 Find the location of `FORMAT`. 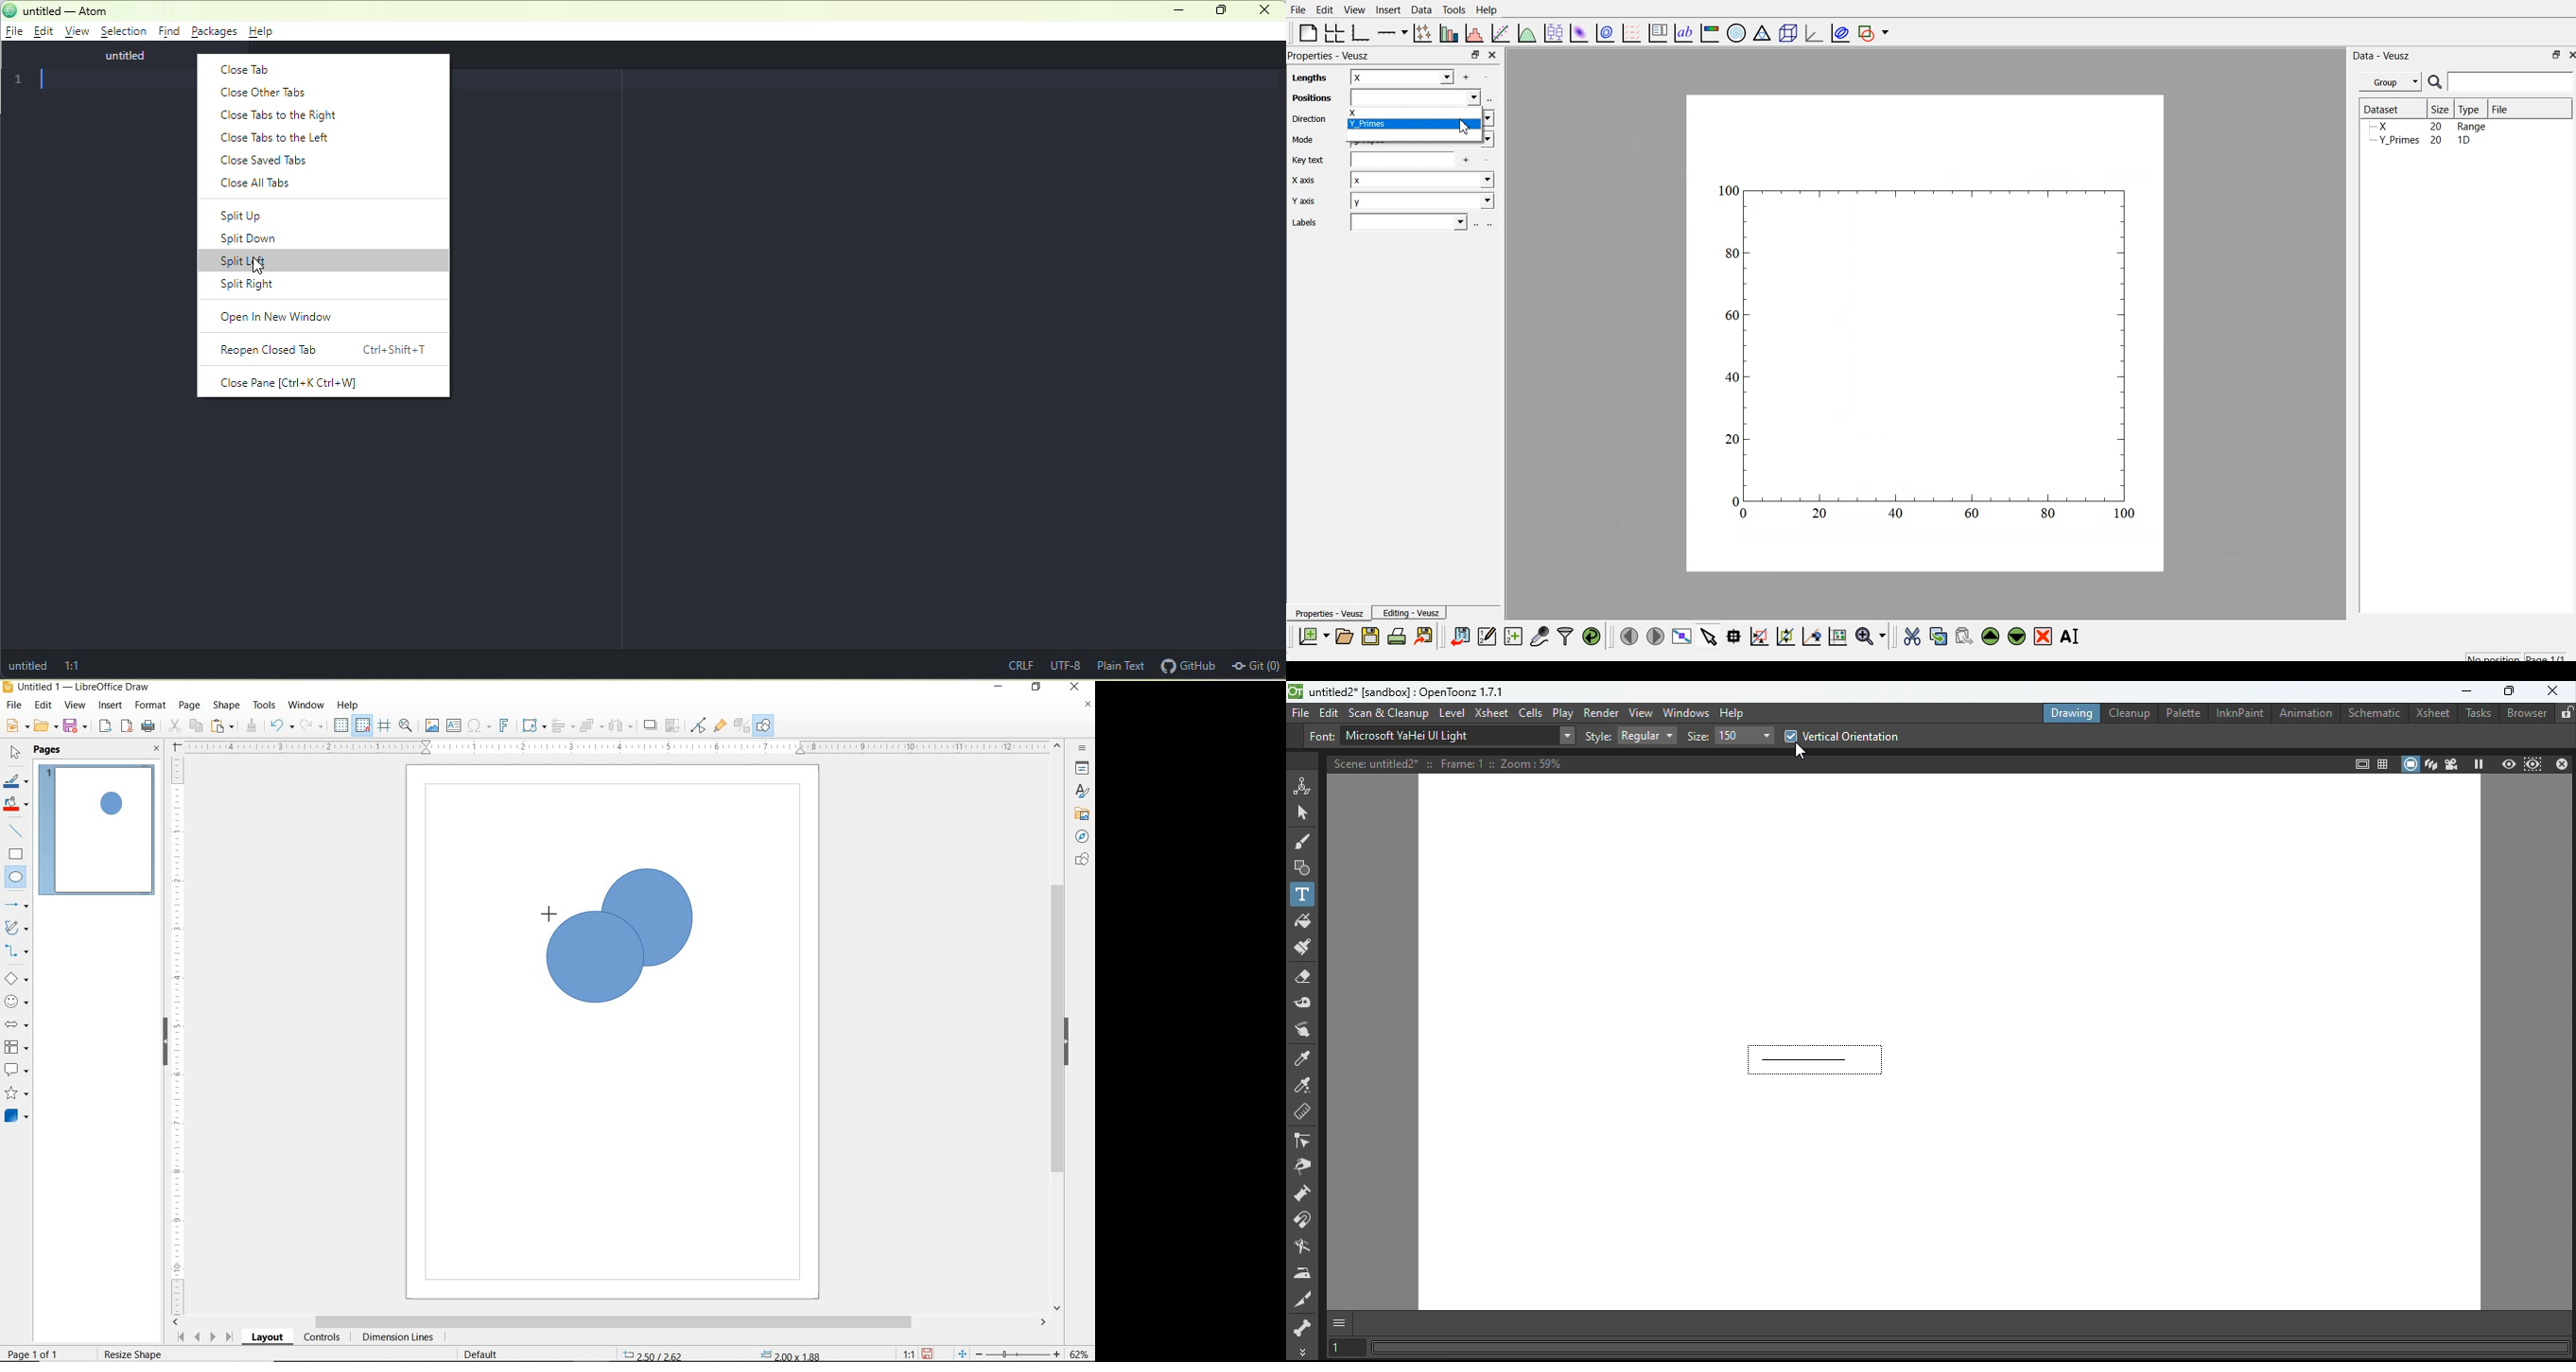

FORMAT is located at coordinates (151, 705).